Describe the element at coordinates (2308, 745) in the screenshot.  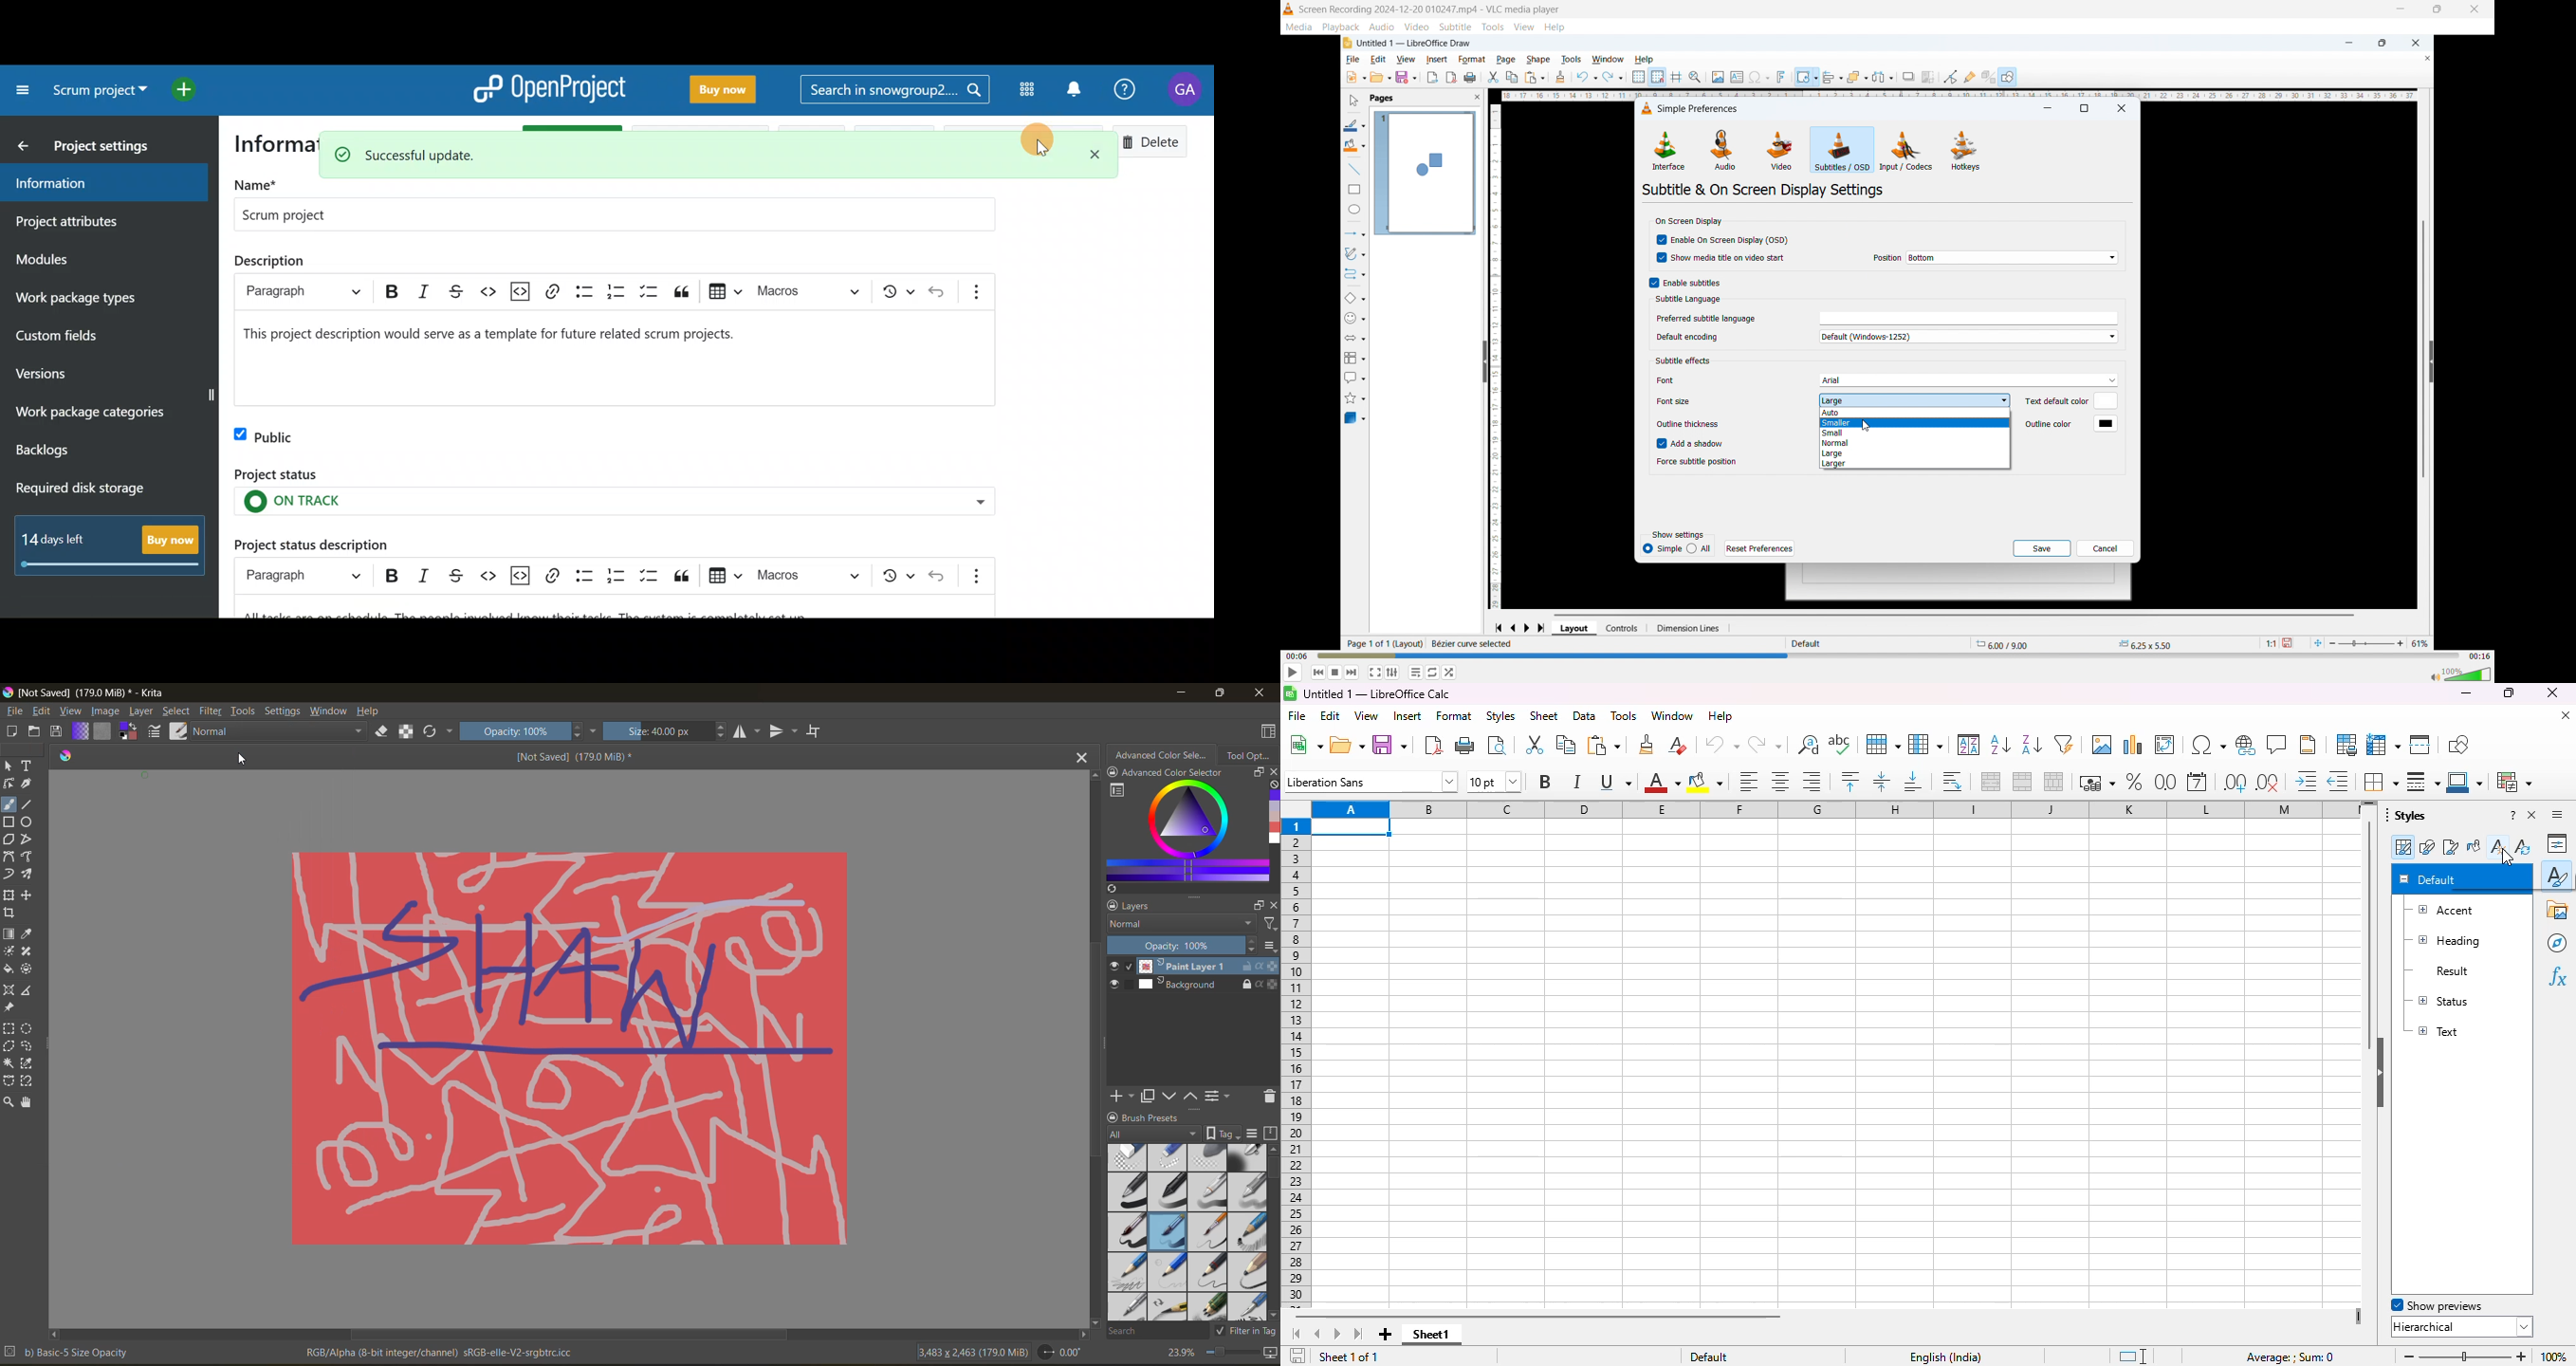
I see `headers and footers` at that location.